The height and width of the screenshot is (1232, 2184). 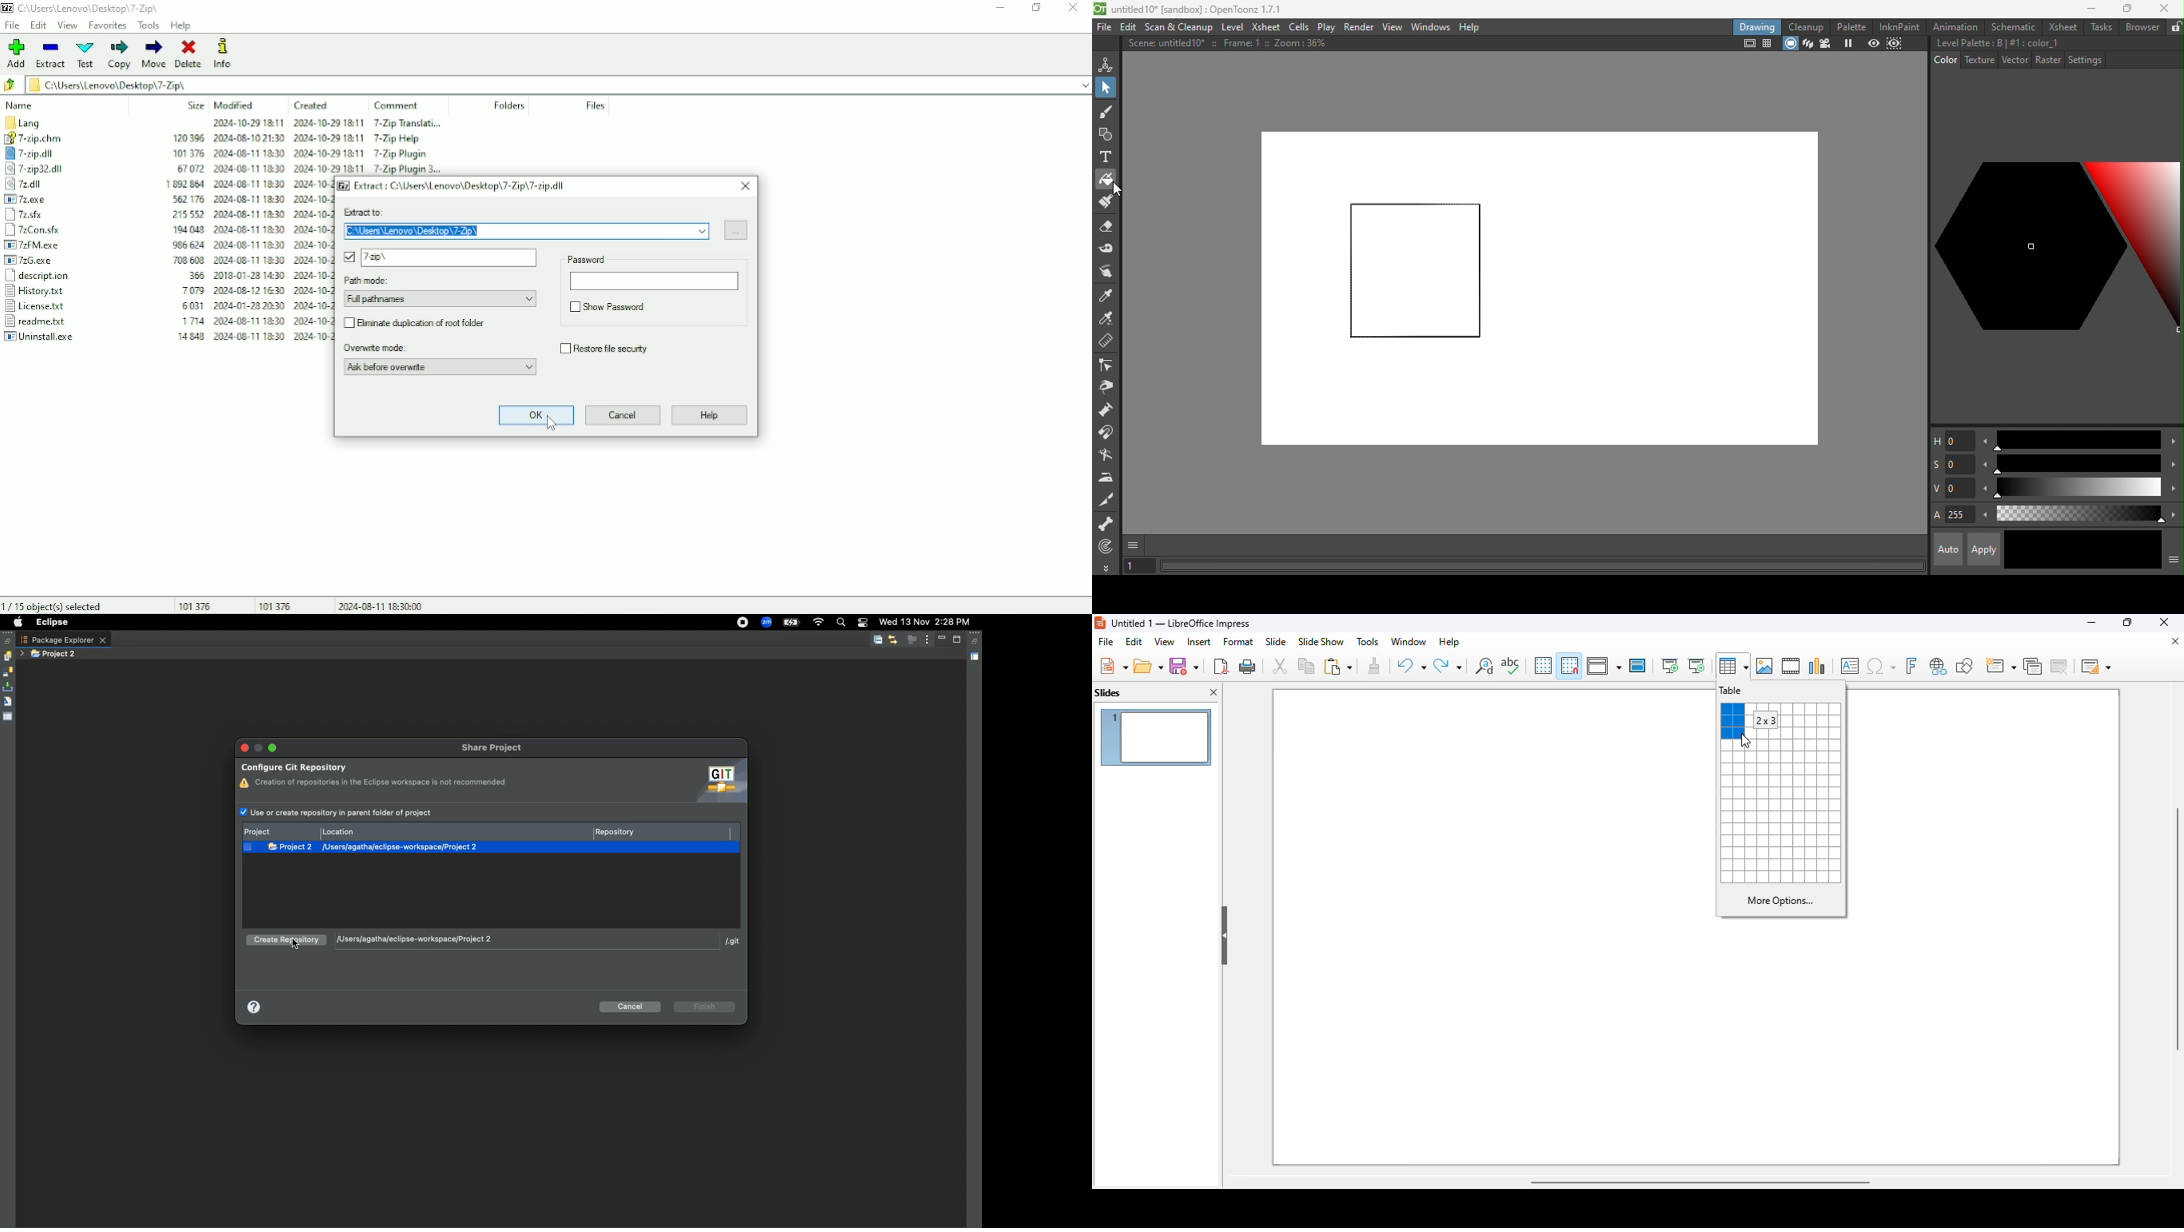 What do you see at coordinates (1983, 464) in the screenshot?
I see `Decrease` at bounding box center [1983, 464].